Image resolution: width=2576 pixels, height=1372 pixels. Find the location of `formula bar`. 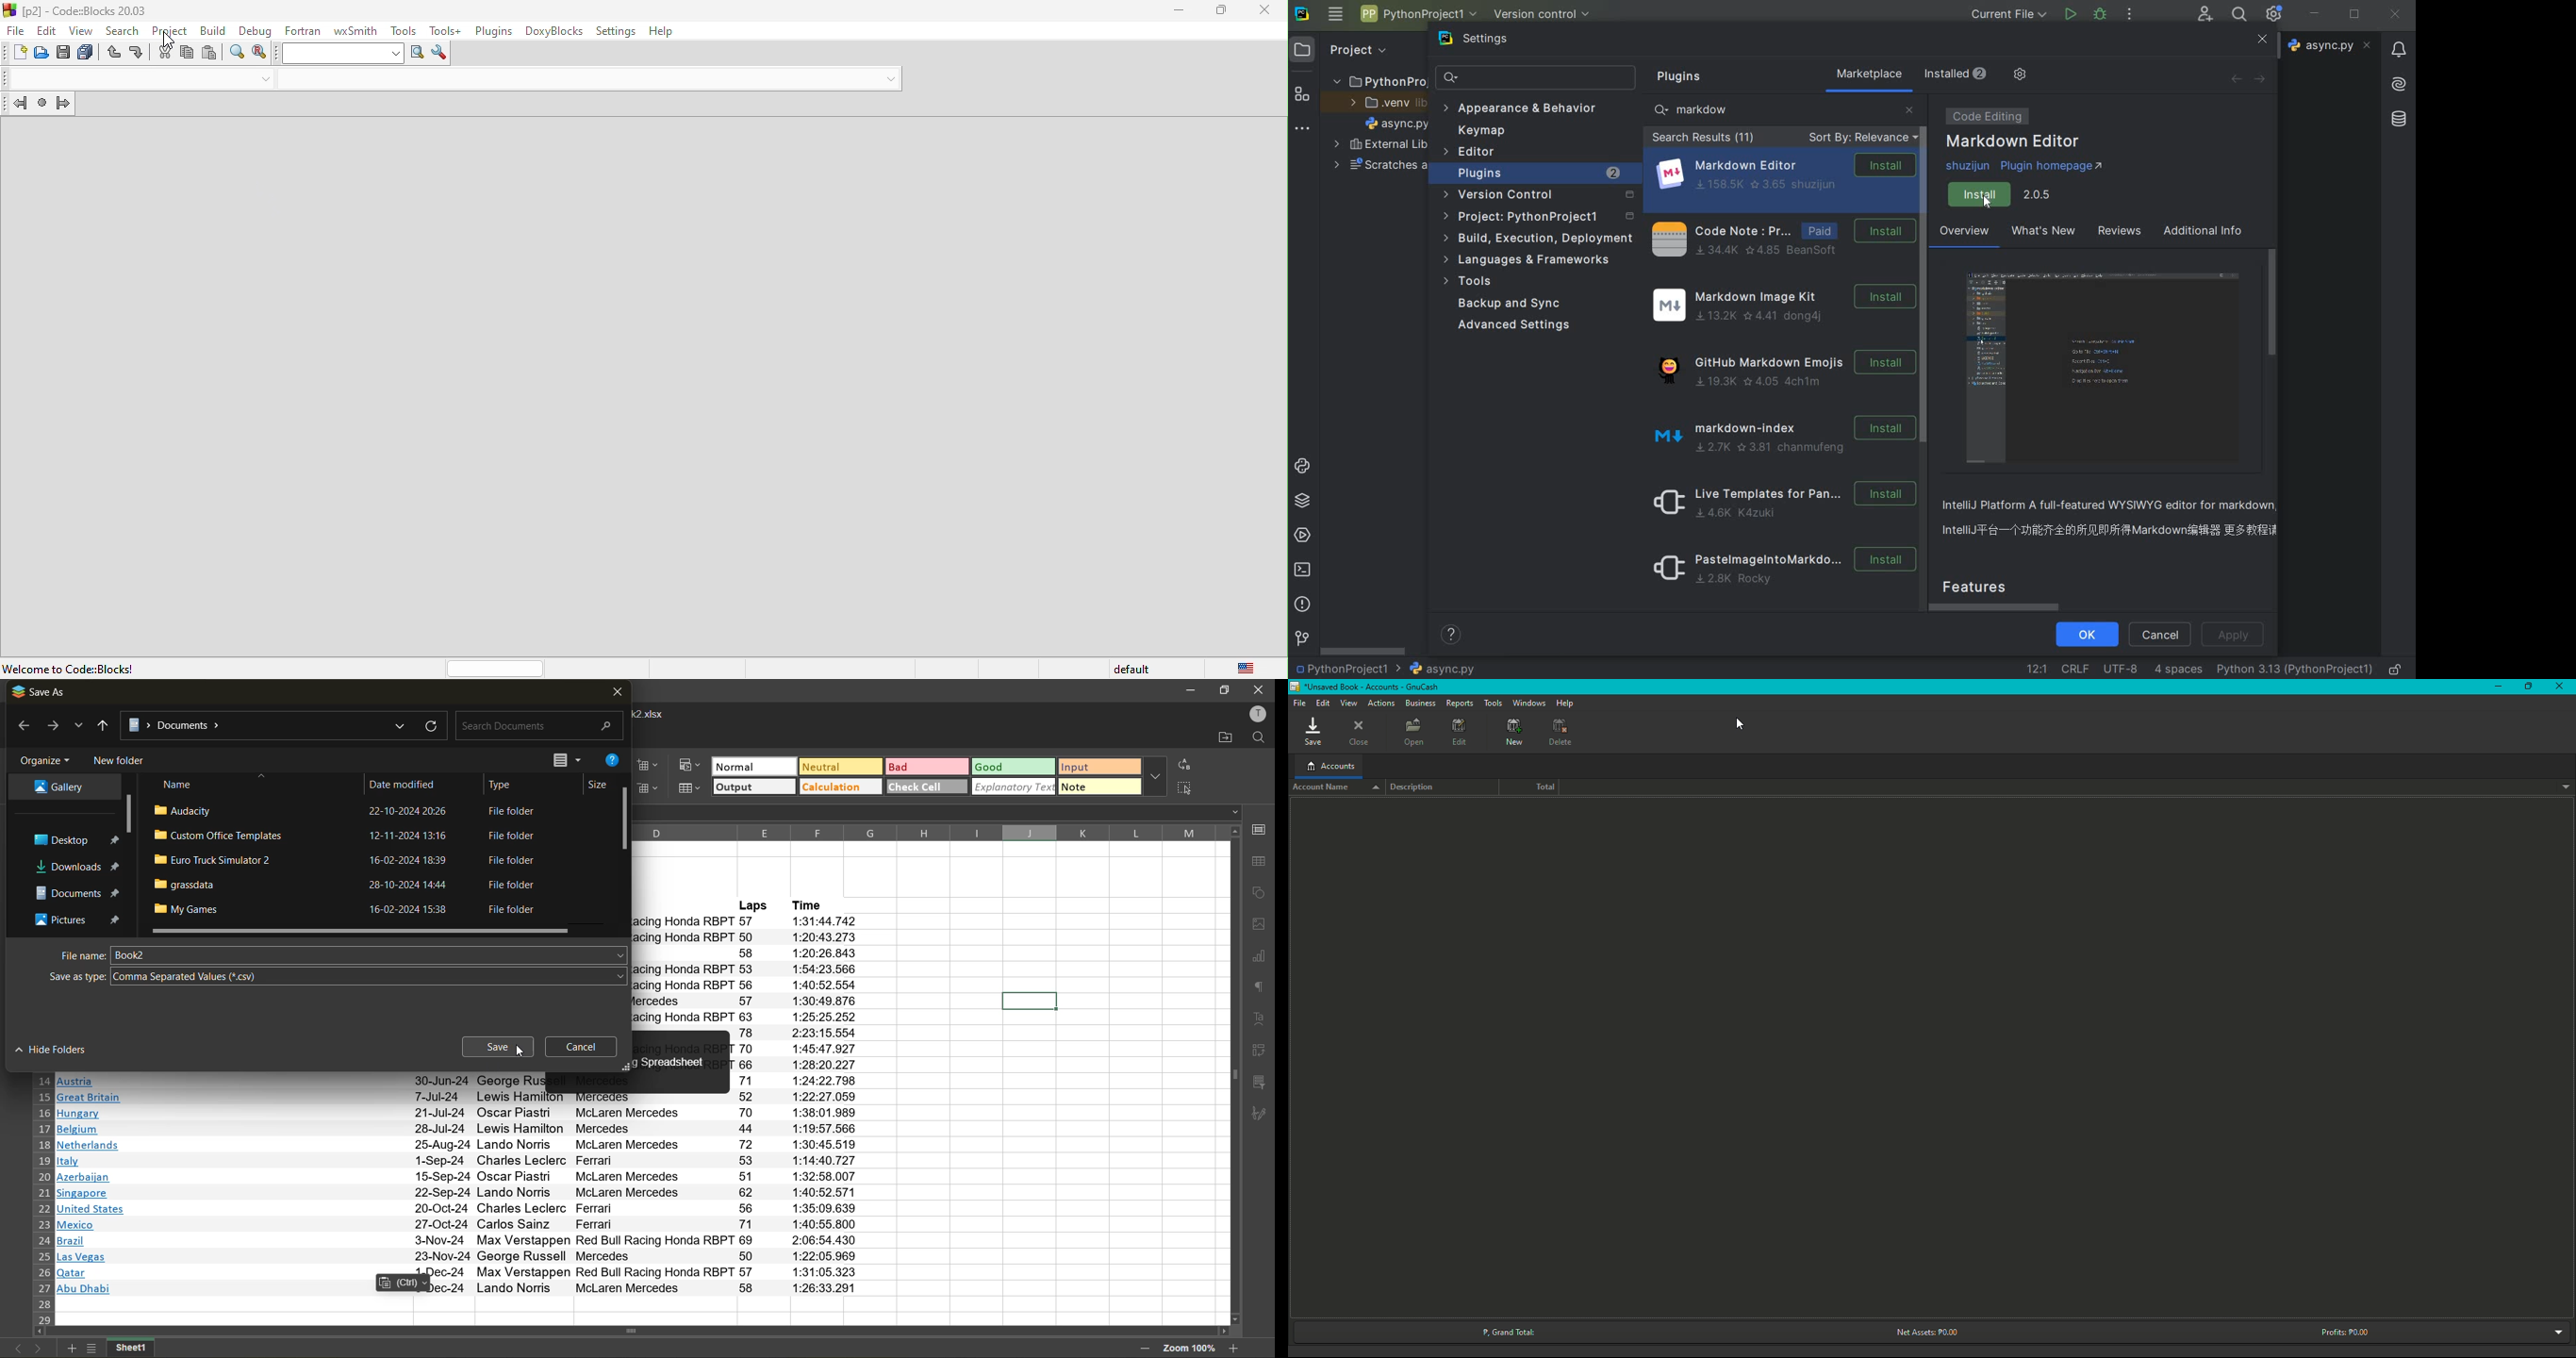

formula bar is located at coordinates (941, 814).